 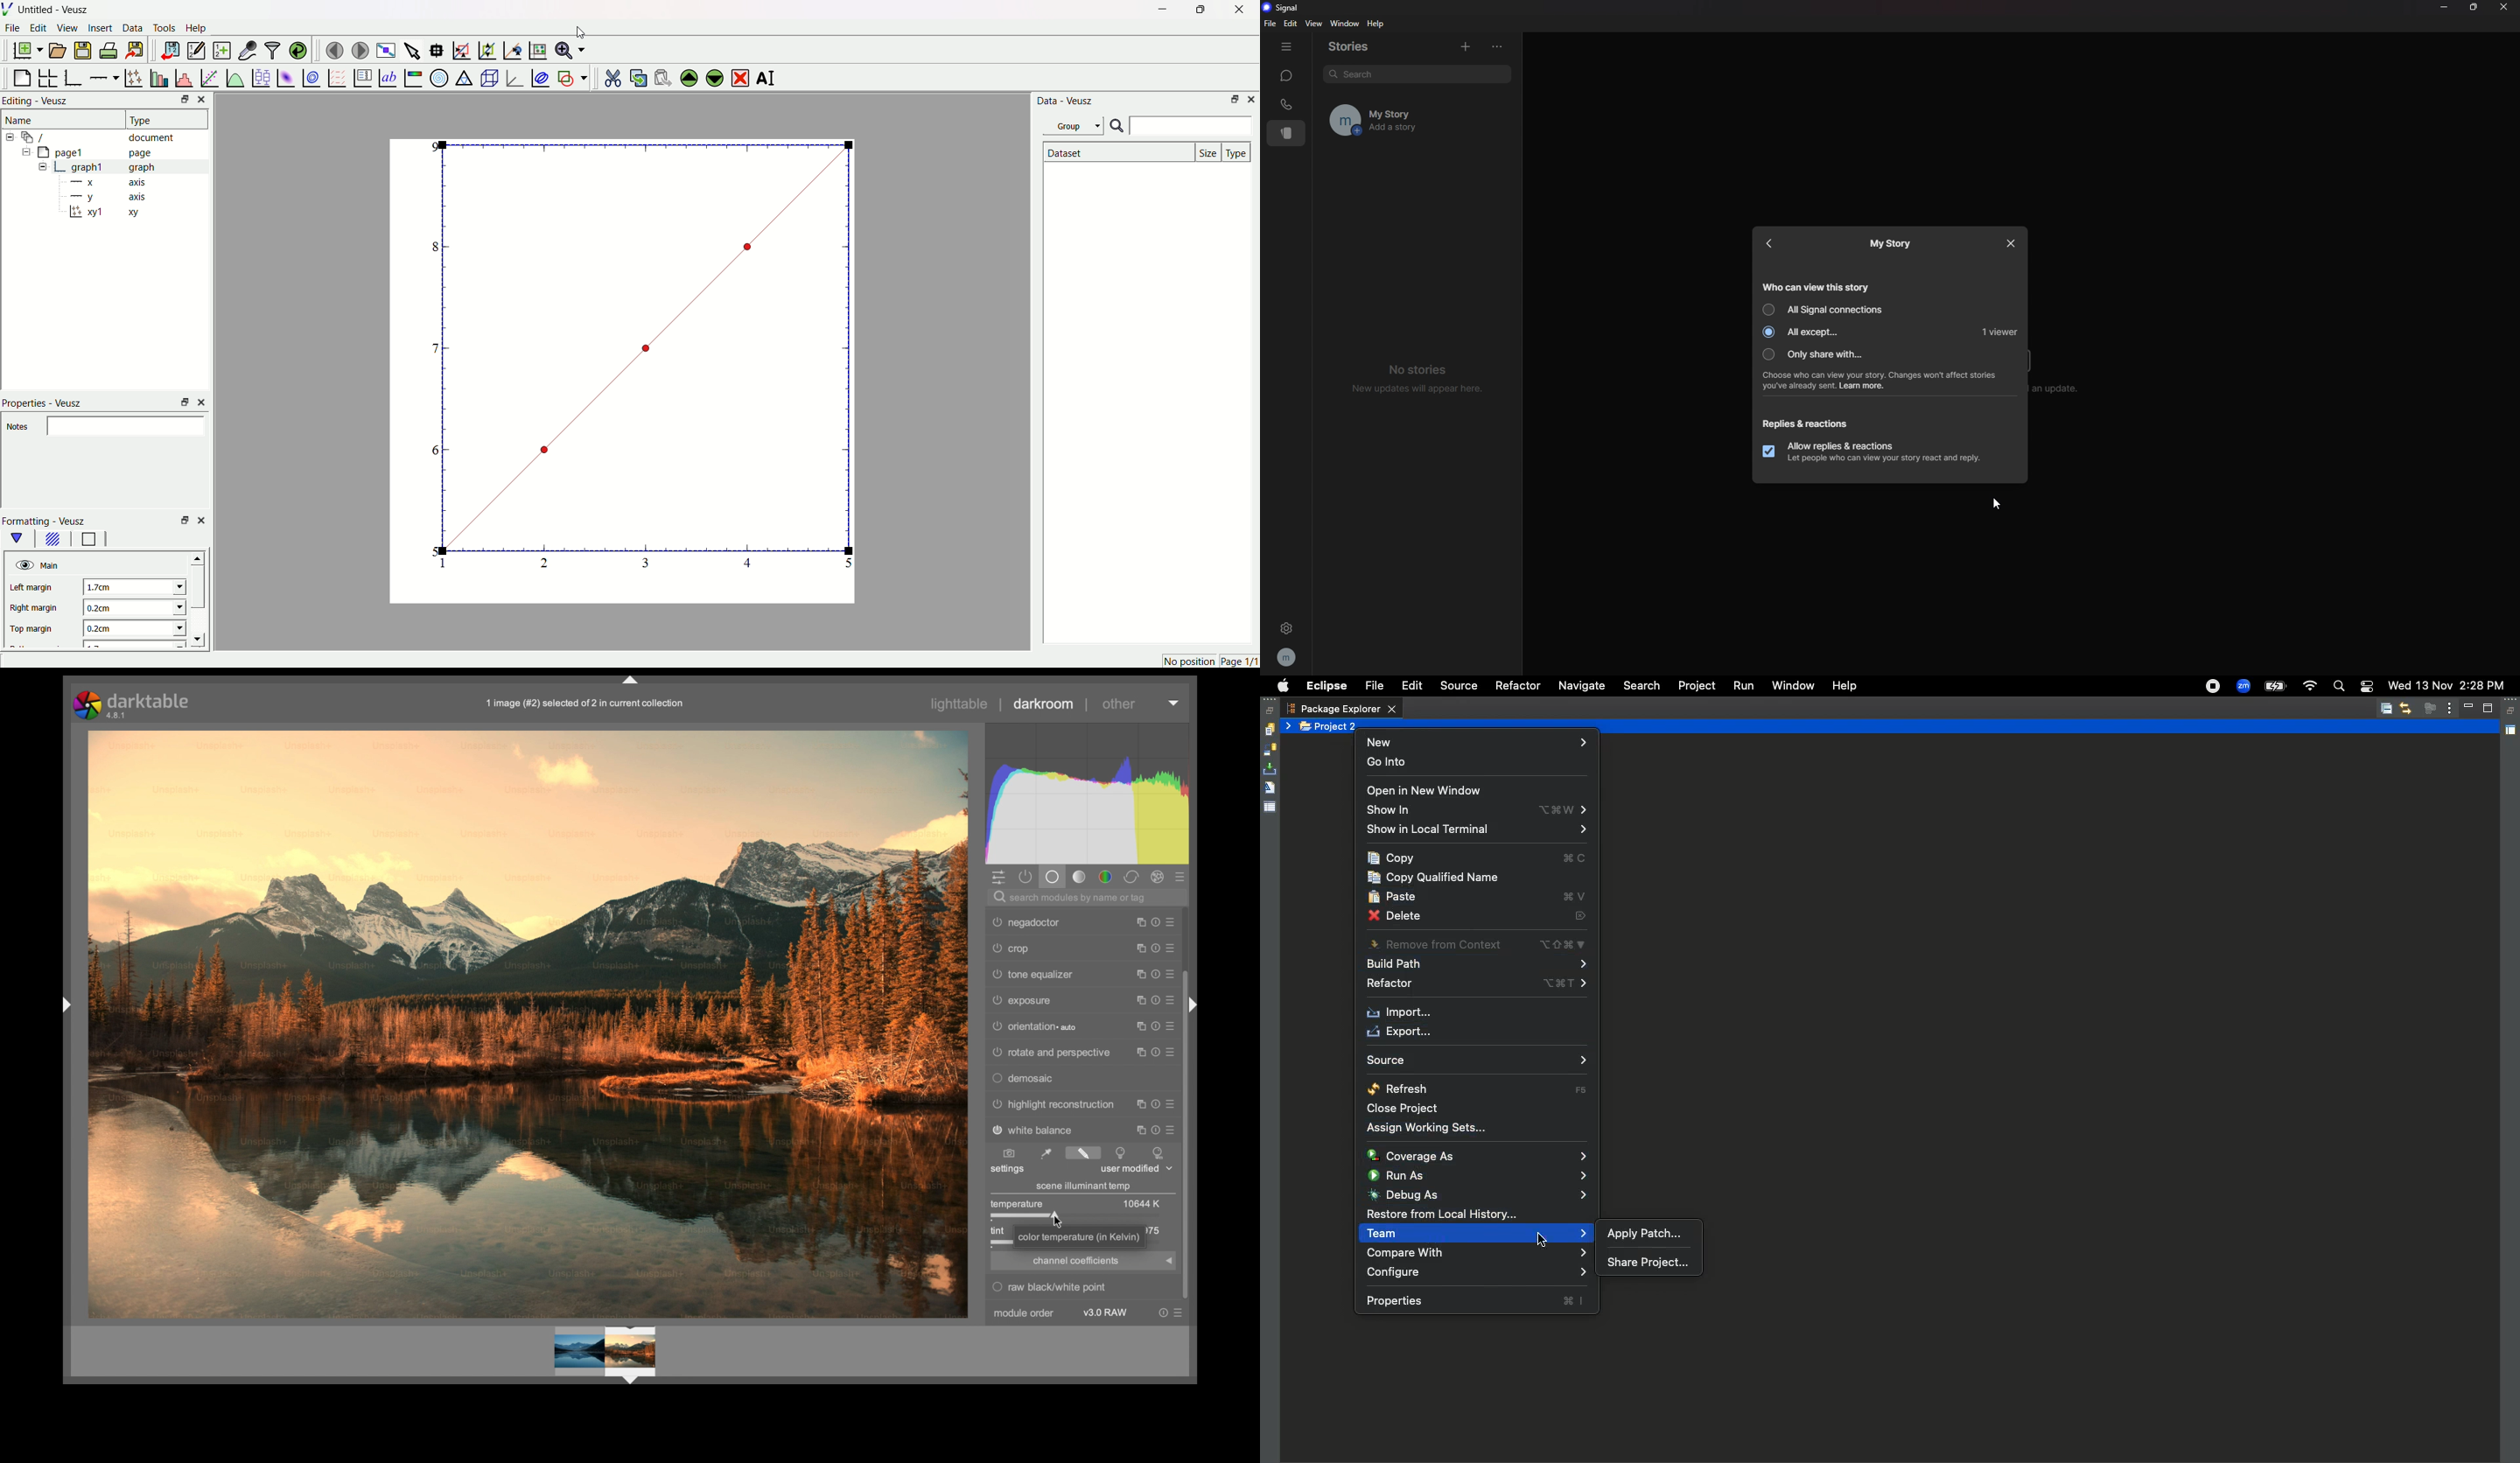 I want to click on save document, so click(x=85, y=50).